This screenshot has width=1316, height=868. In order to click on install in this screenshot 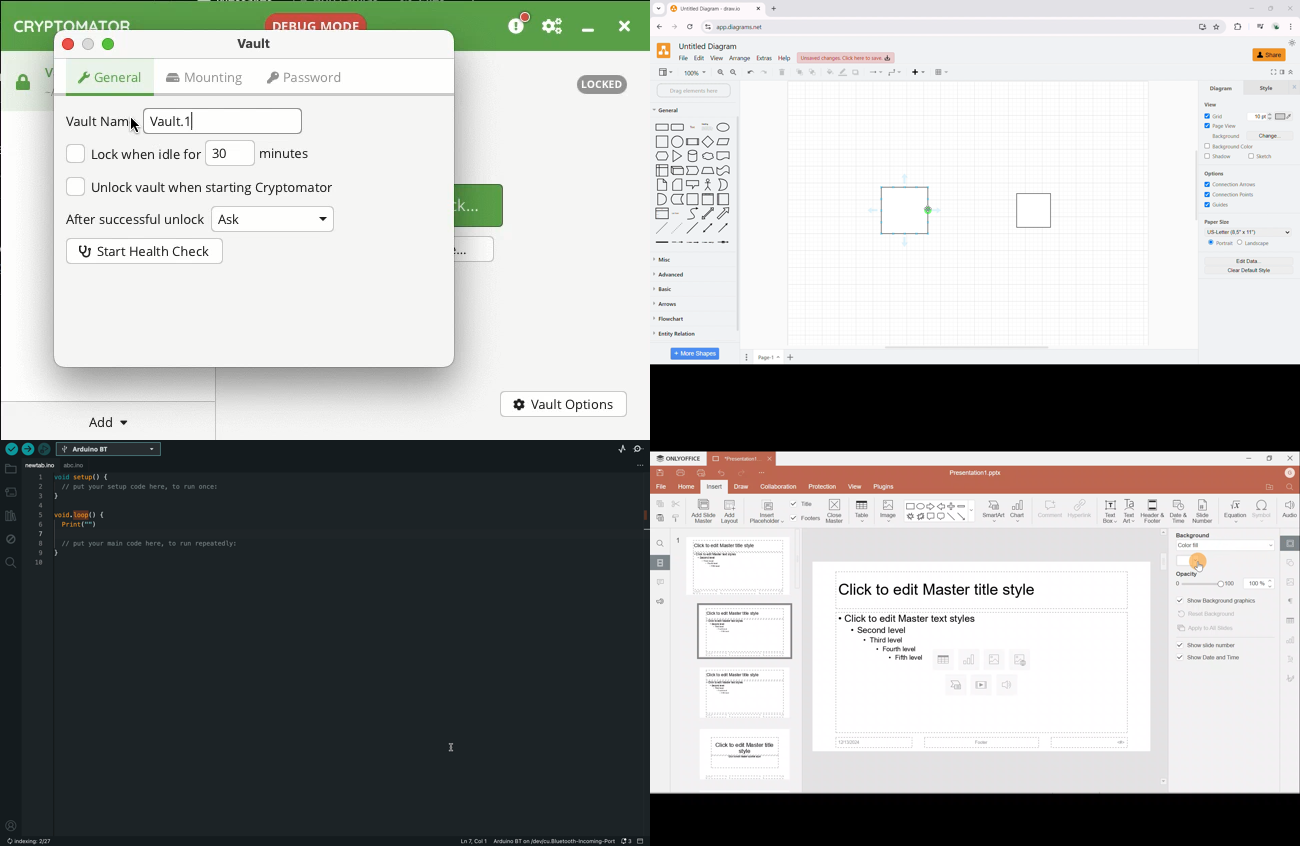, I will do `click(1202, 27)`.